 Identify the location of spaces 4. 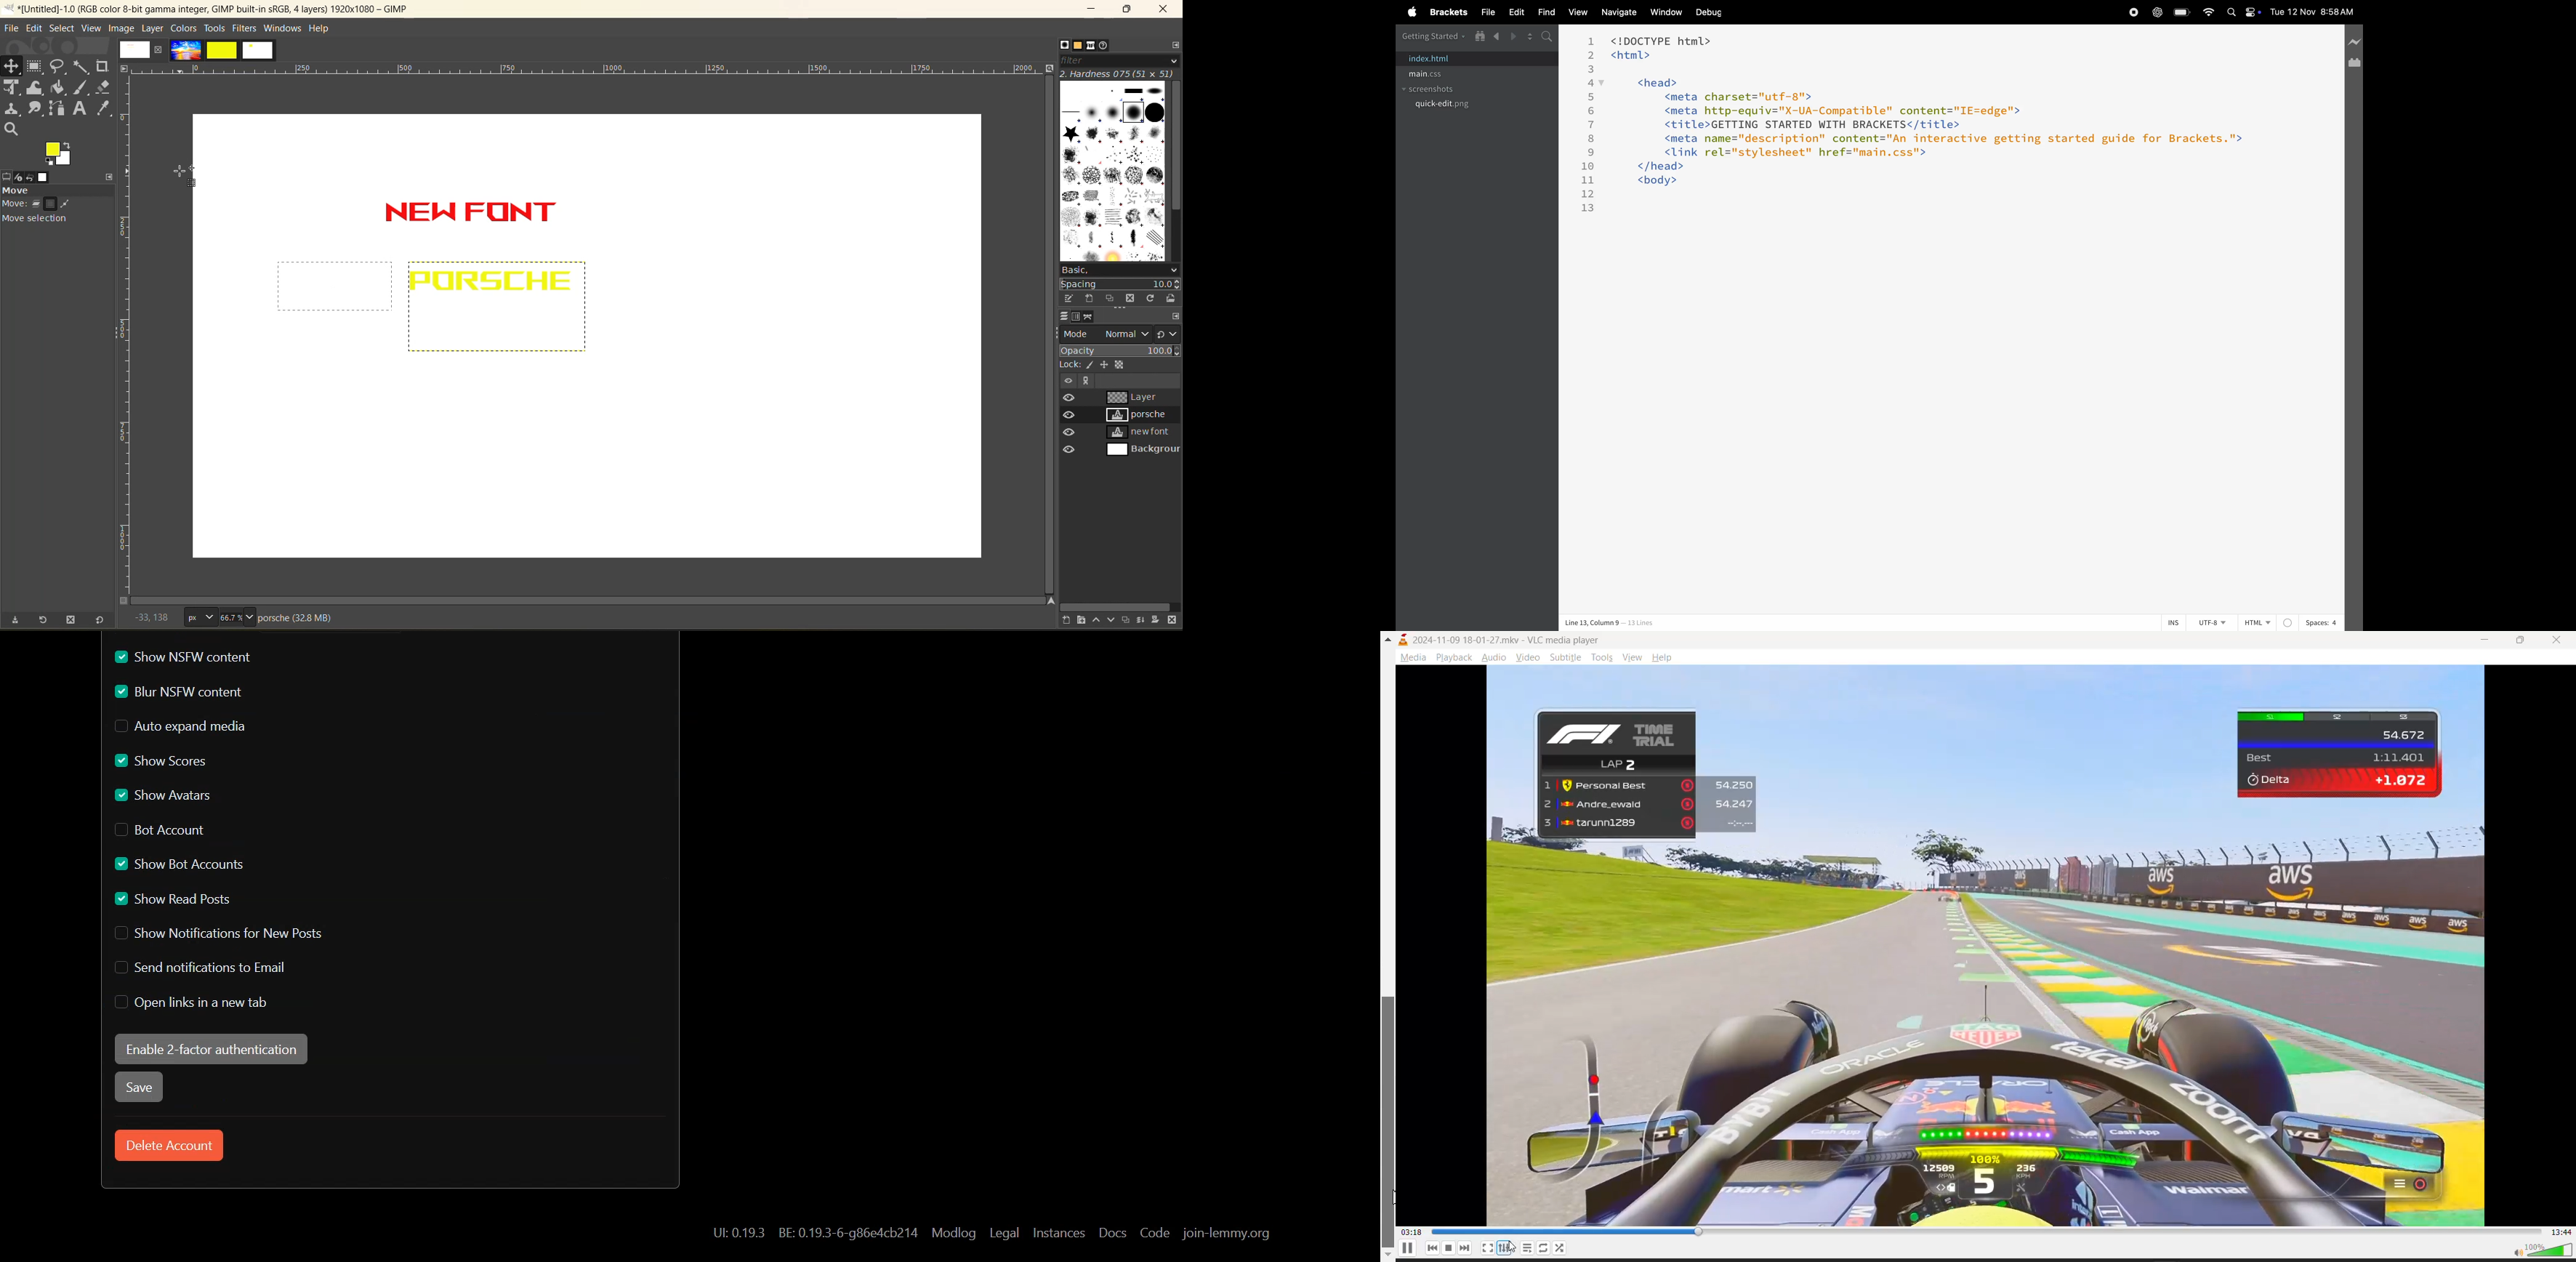
(2322, 622).